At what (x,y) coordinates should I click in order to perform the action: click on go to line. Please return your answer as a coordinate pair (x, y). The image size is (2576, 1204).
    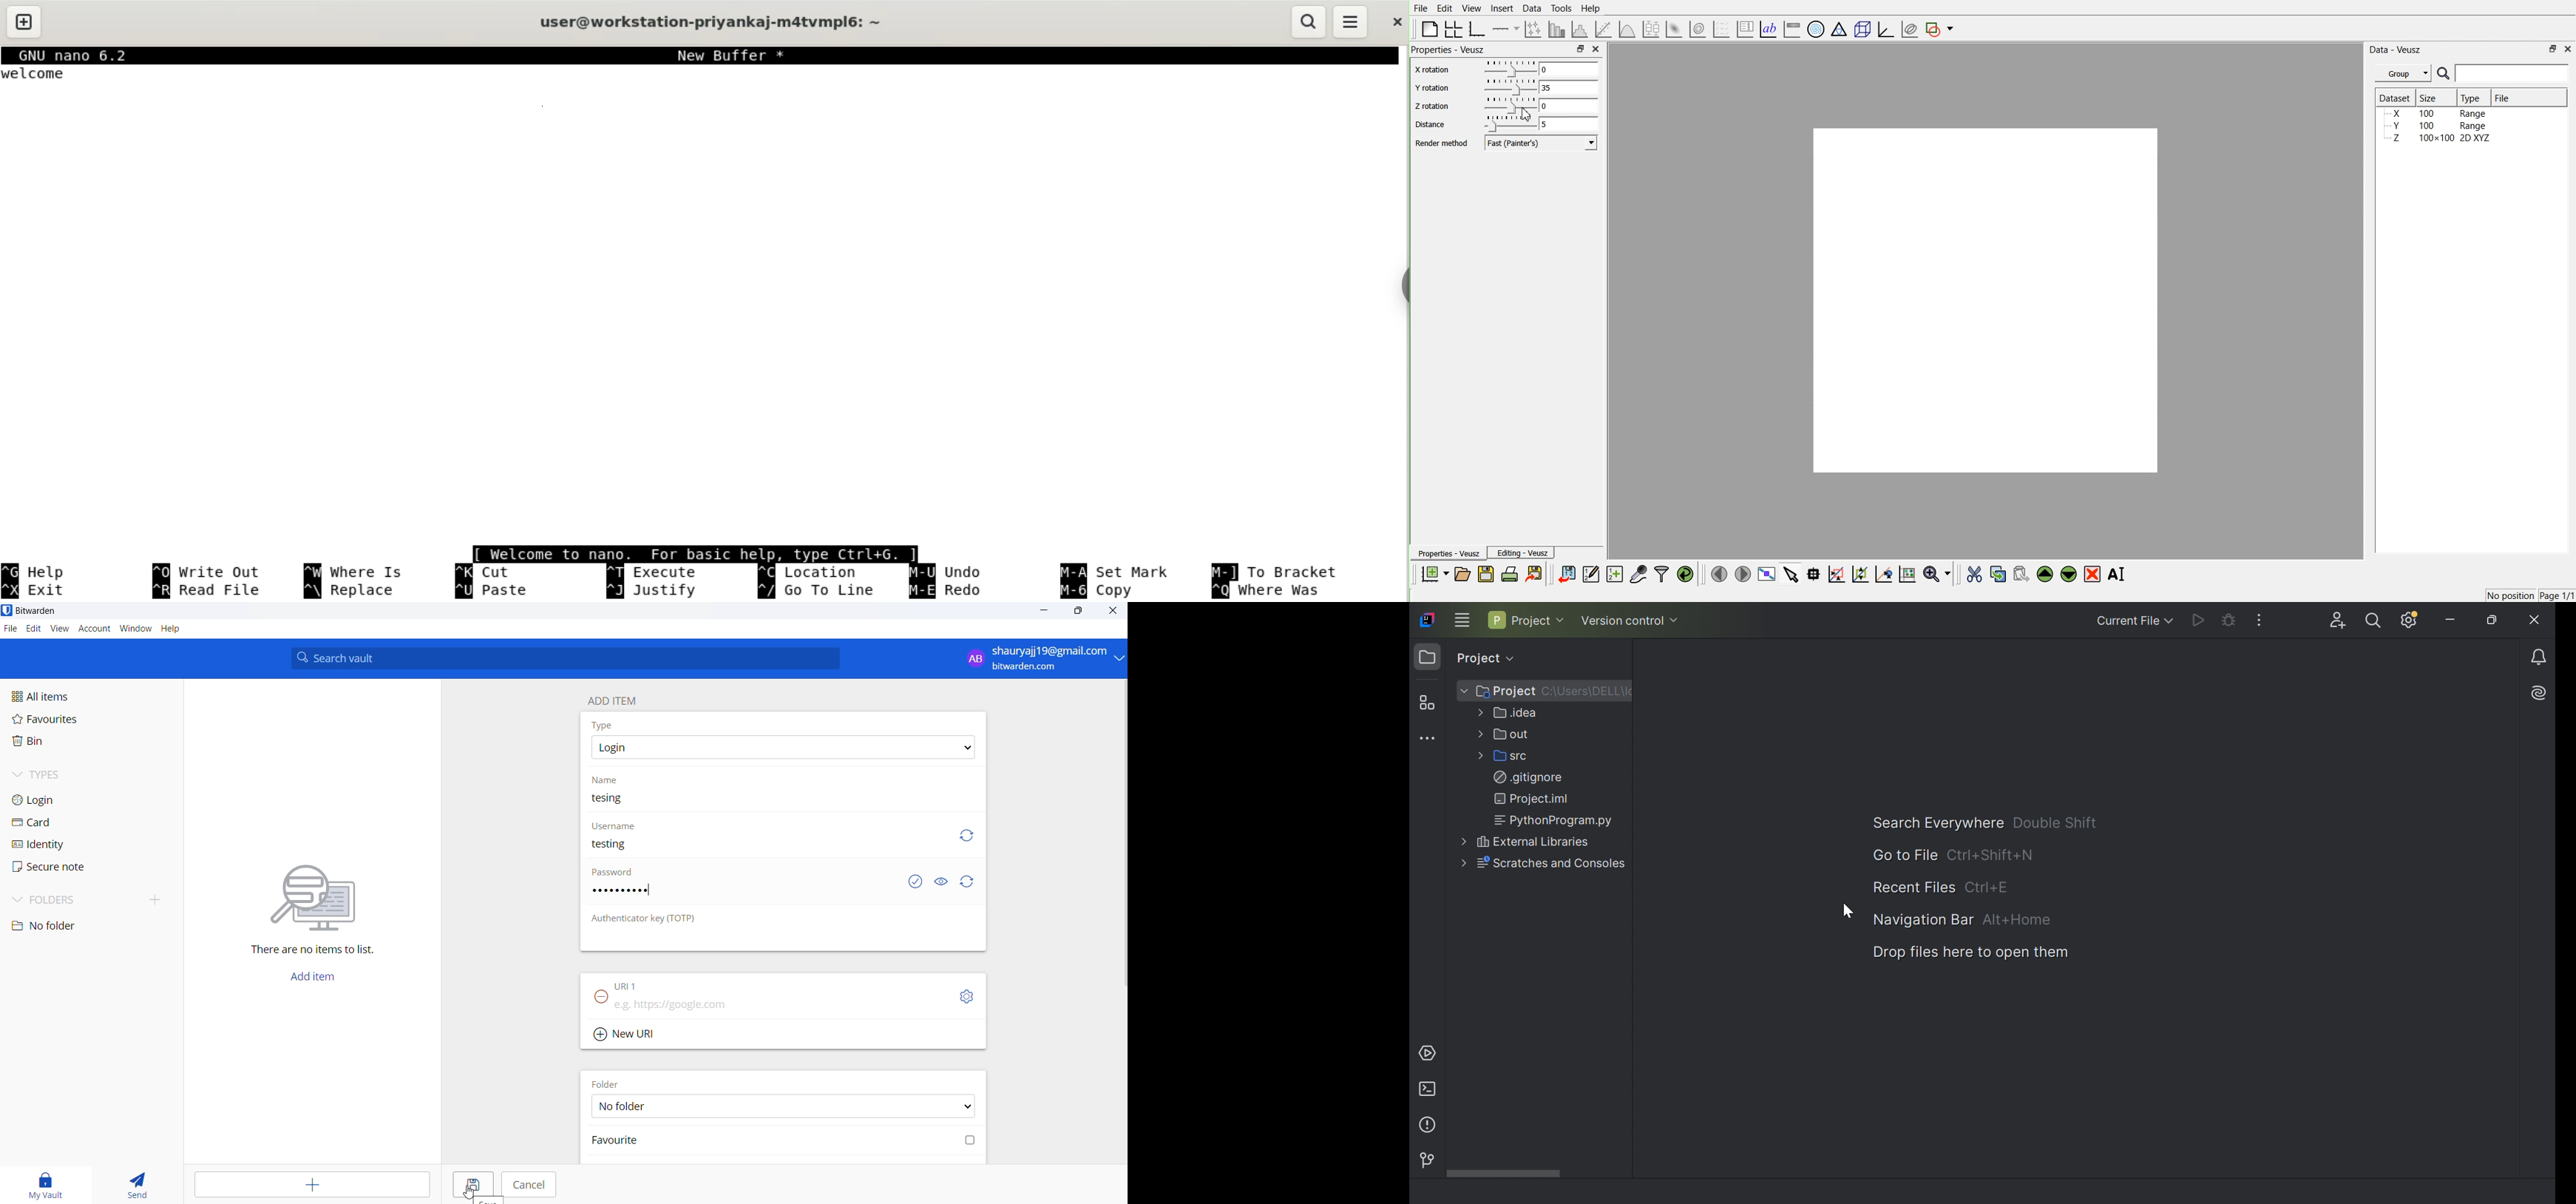
    Looking at the image, I should click on (818, 590).